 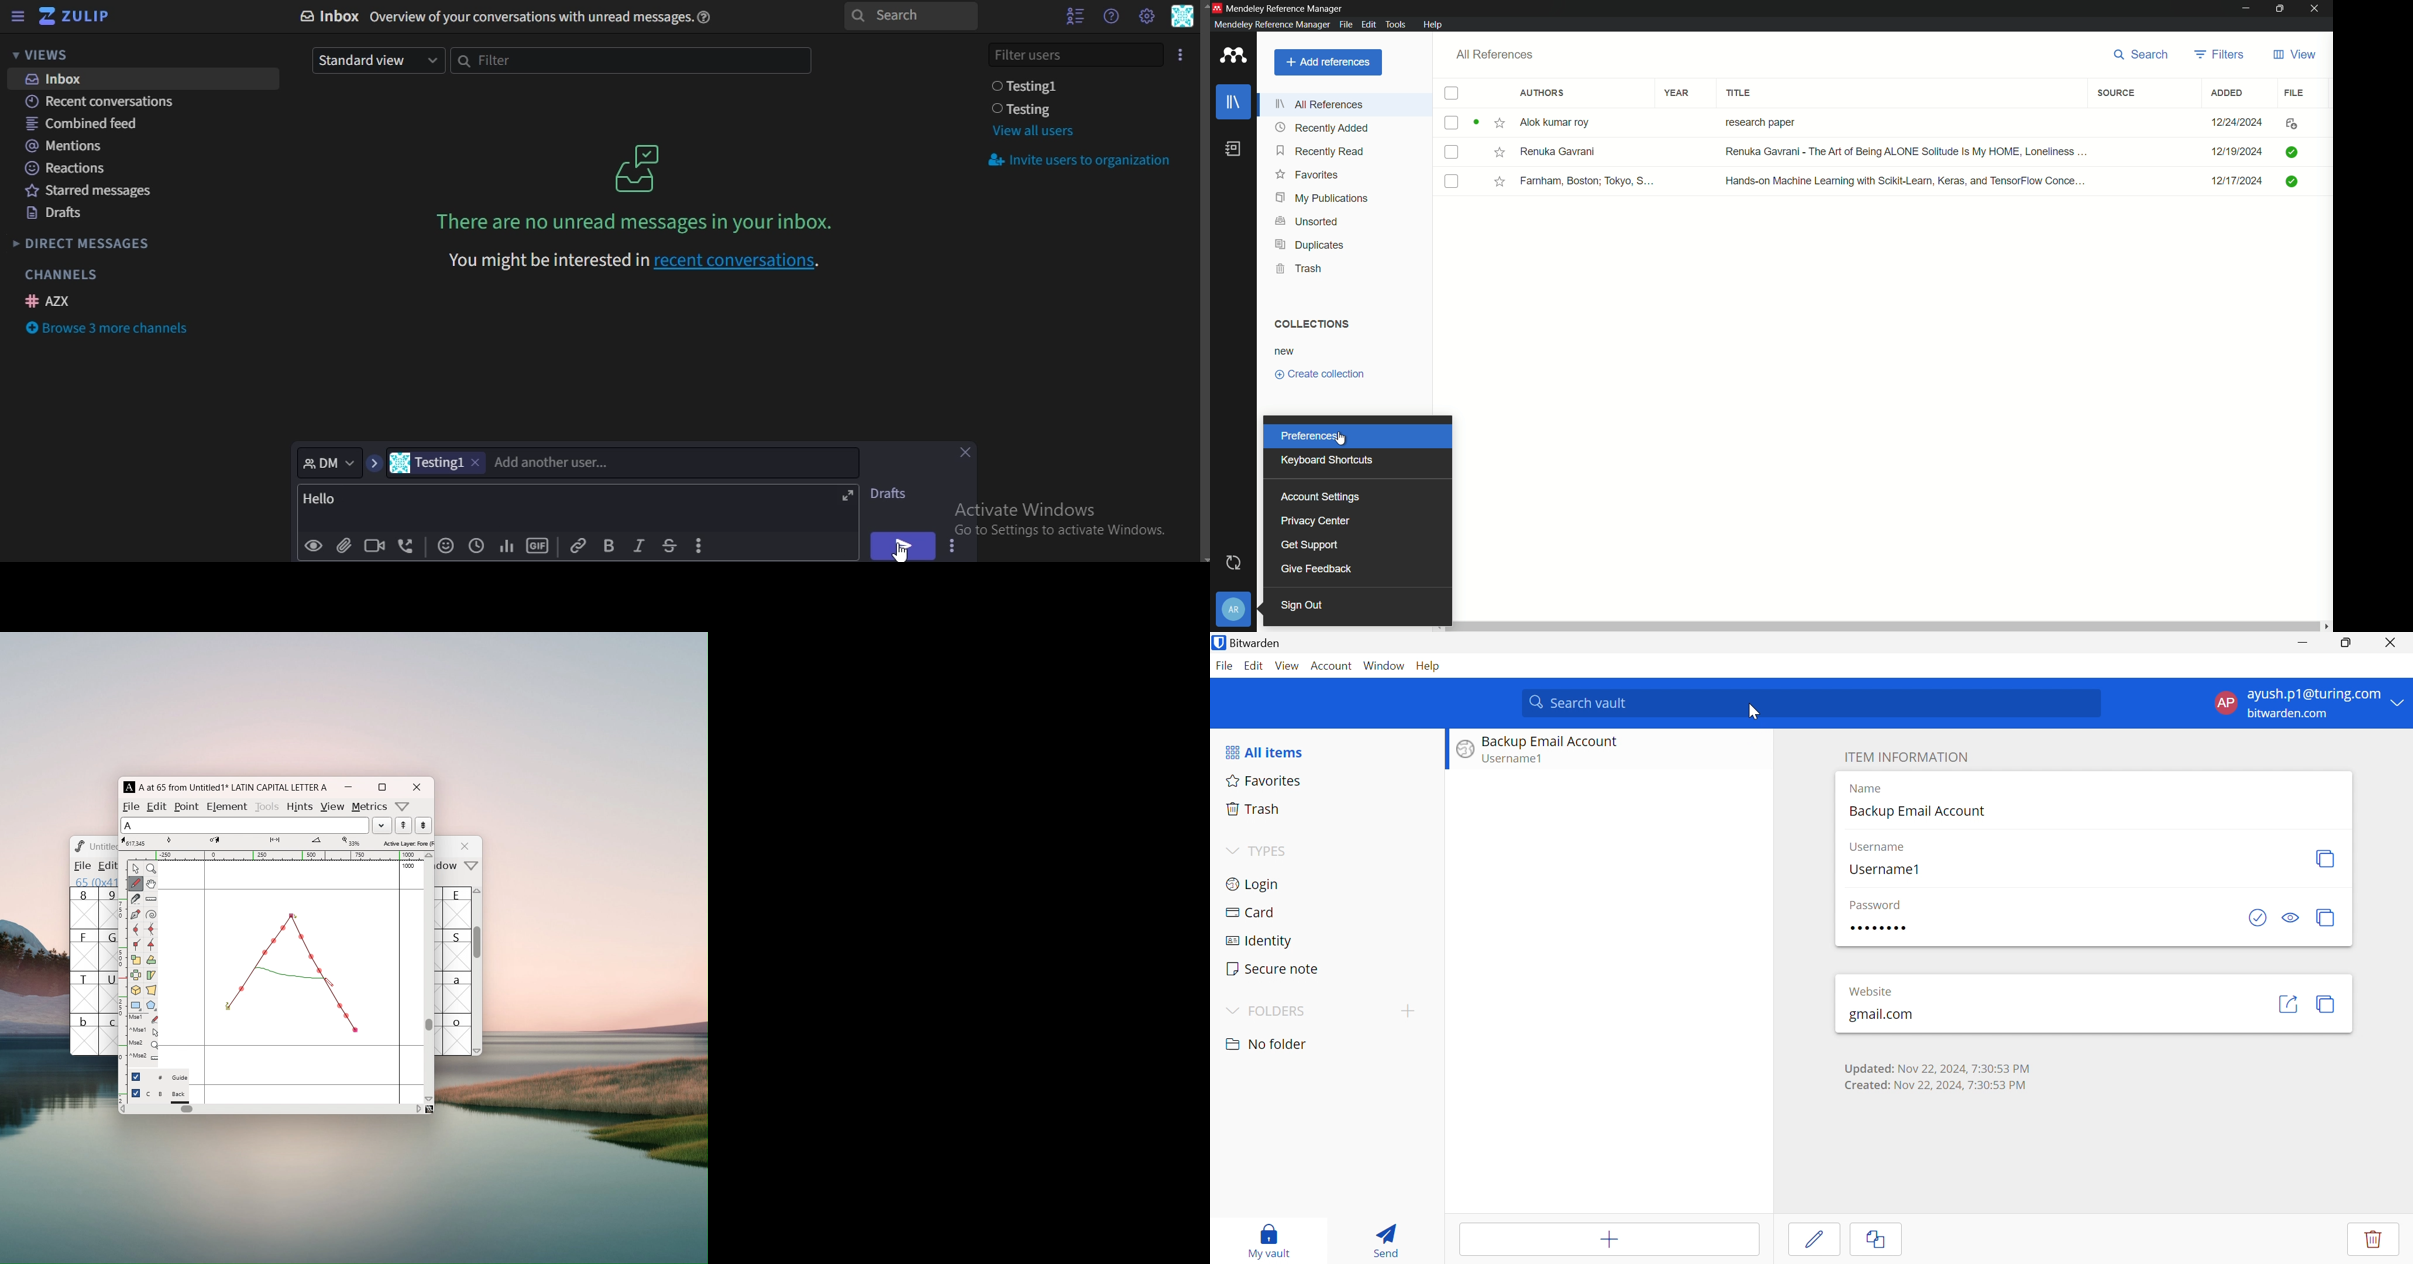 What do you see at coordinates (226, 805) in the screenshot?
I see `element` at bounding box center [226, 805].